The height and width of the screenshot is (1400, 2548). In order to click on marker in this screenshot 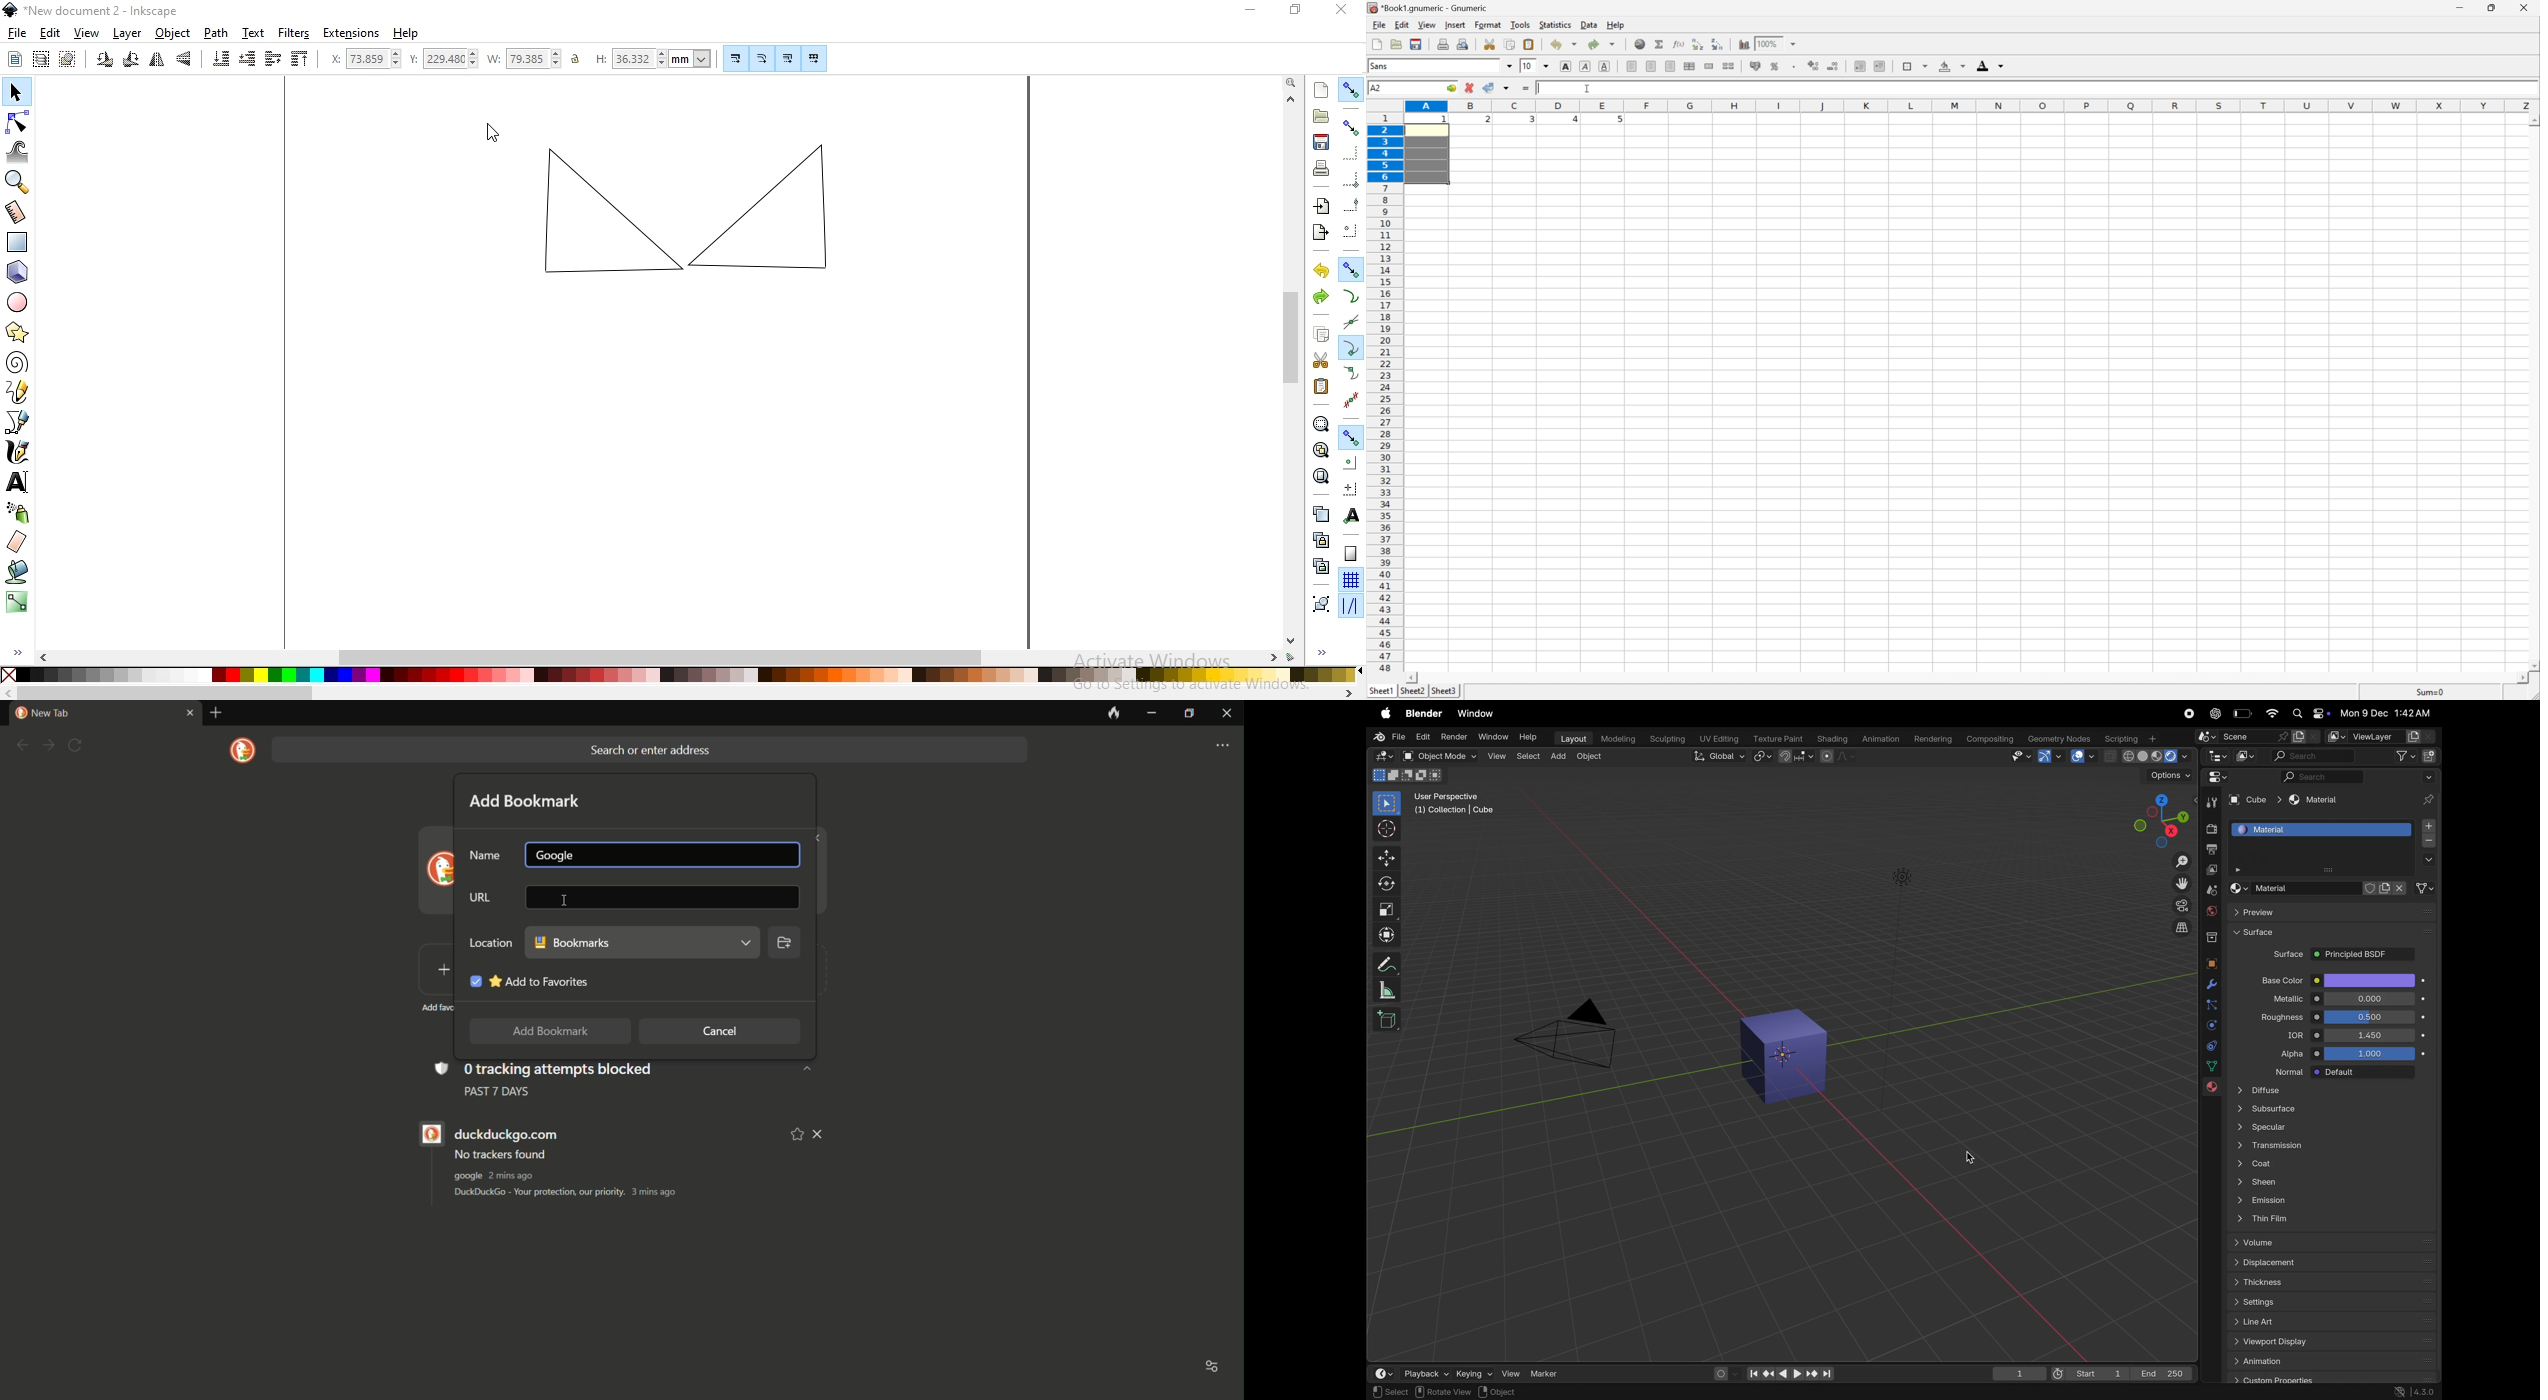, I will do `click(1548, 1373)`.